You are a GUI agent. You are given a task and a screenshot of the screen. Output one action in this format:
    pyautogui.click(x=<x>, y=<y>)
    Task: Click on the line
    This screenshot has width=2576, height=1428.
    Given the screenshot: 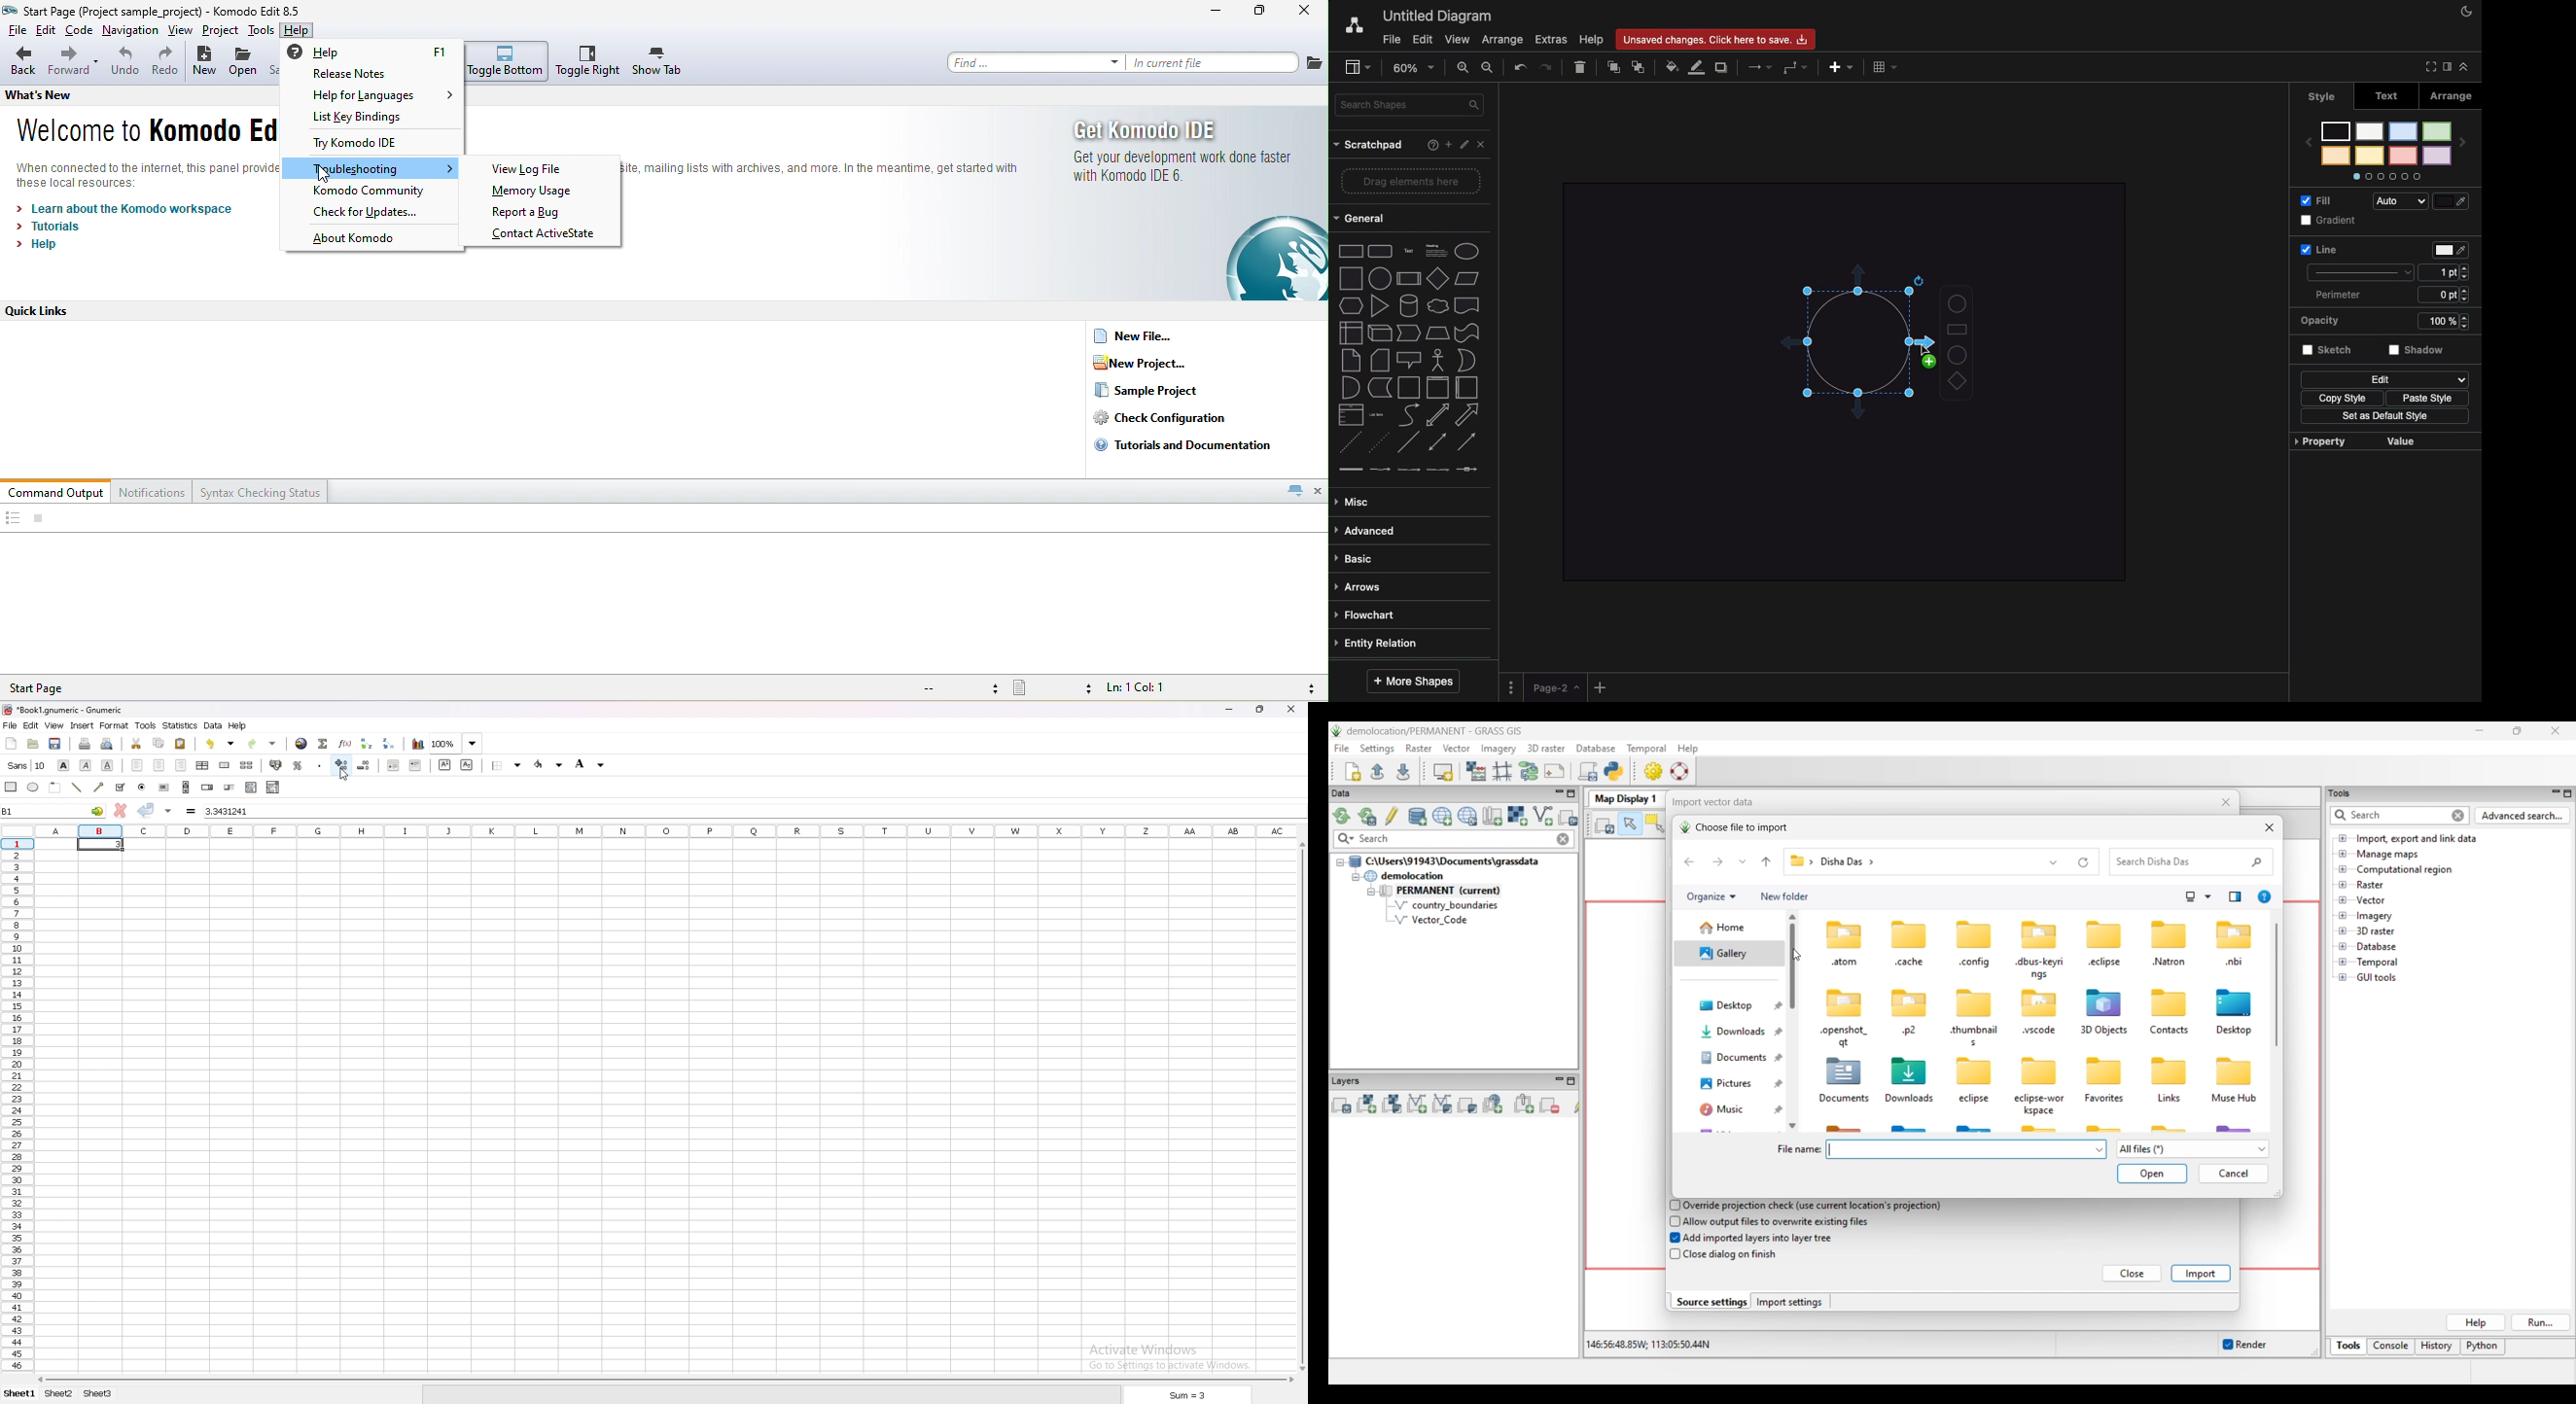 What is the action you would take?
    pyautogui.click(x=75, y=788)
    